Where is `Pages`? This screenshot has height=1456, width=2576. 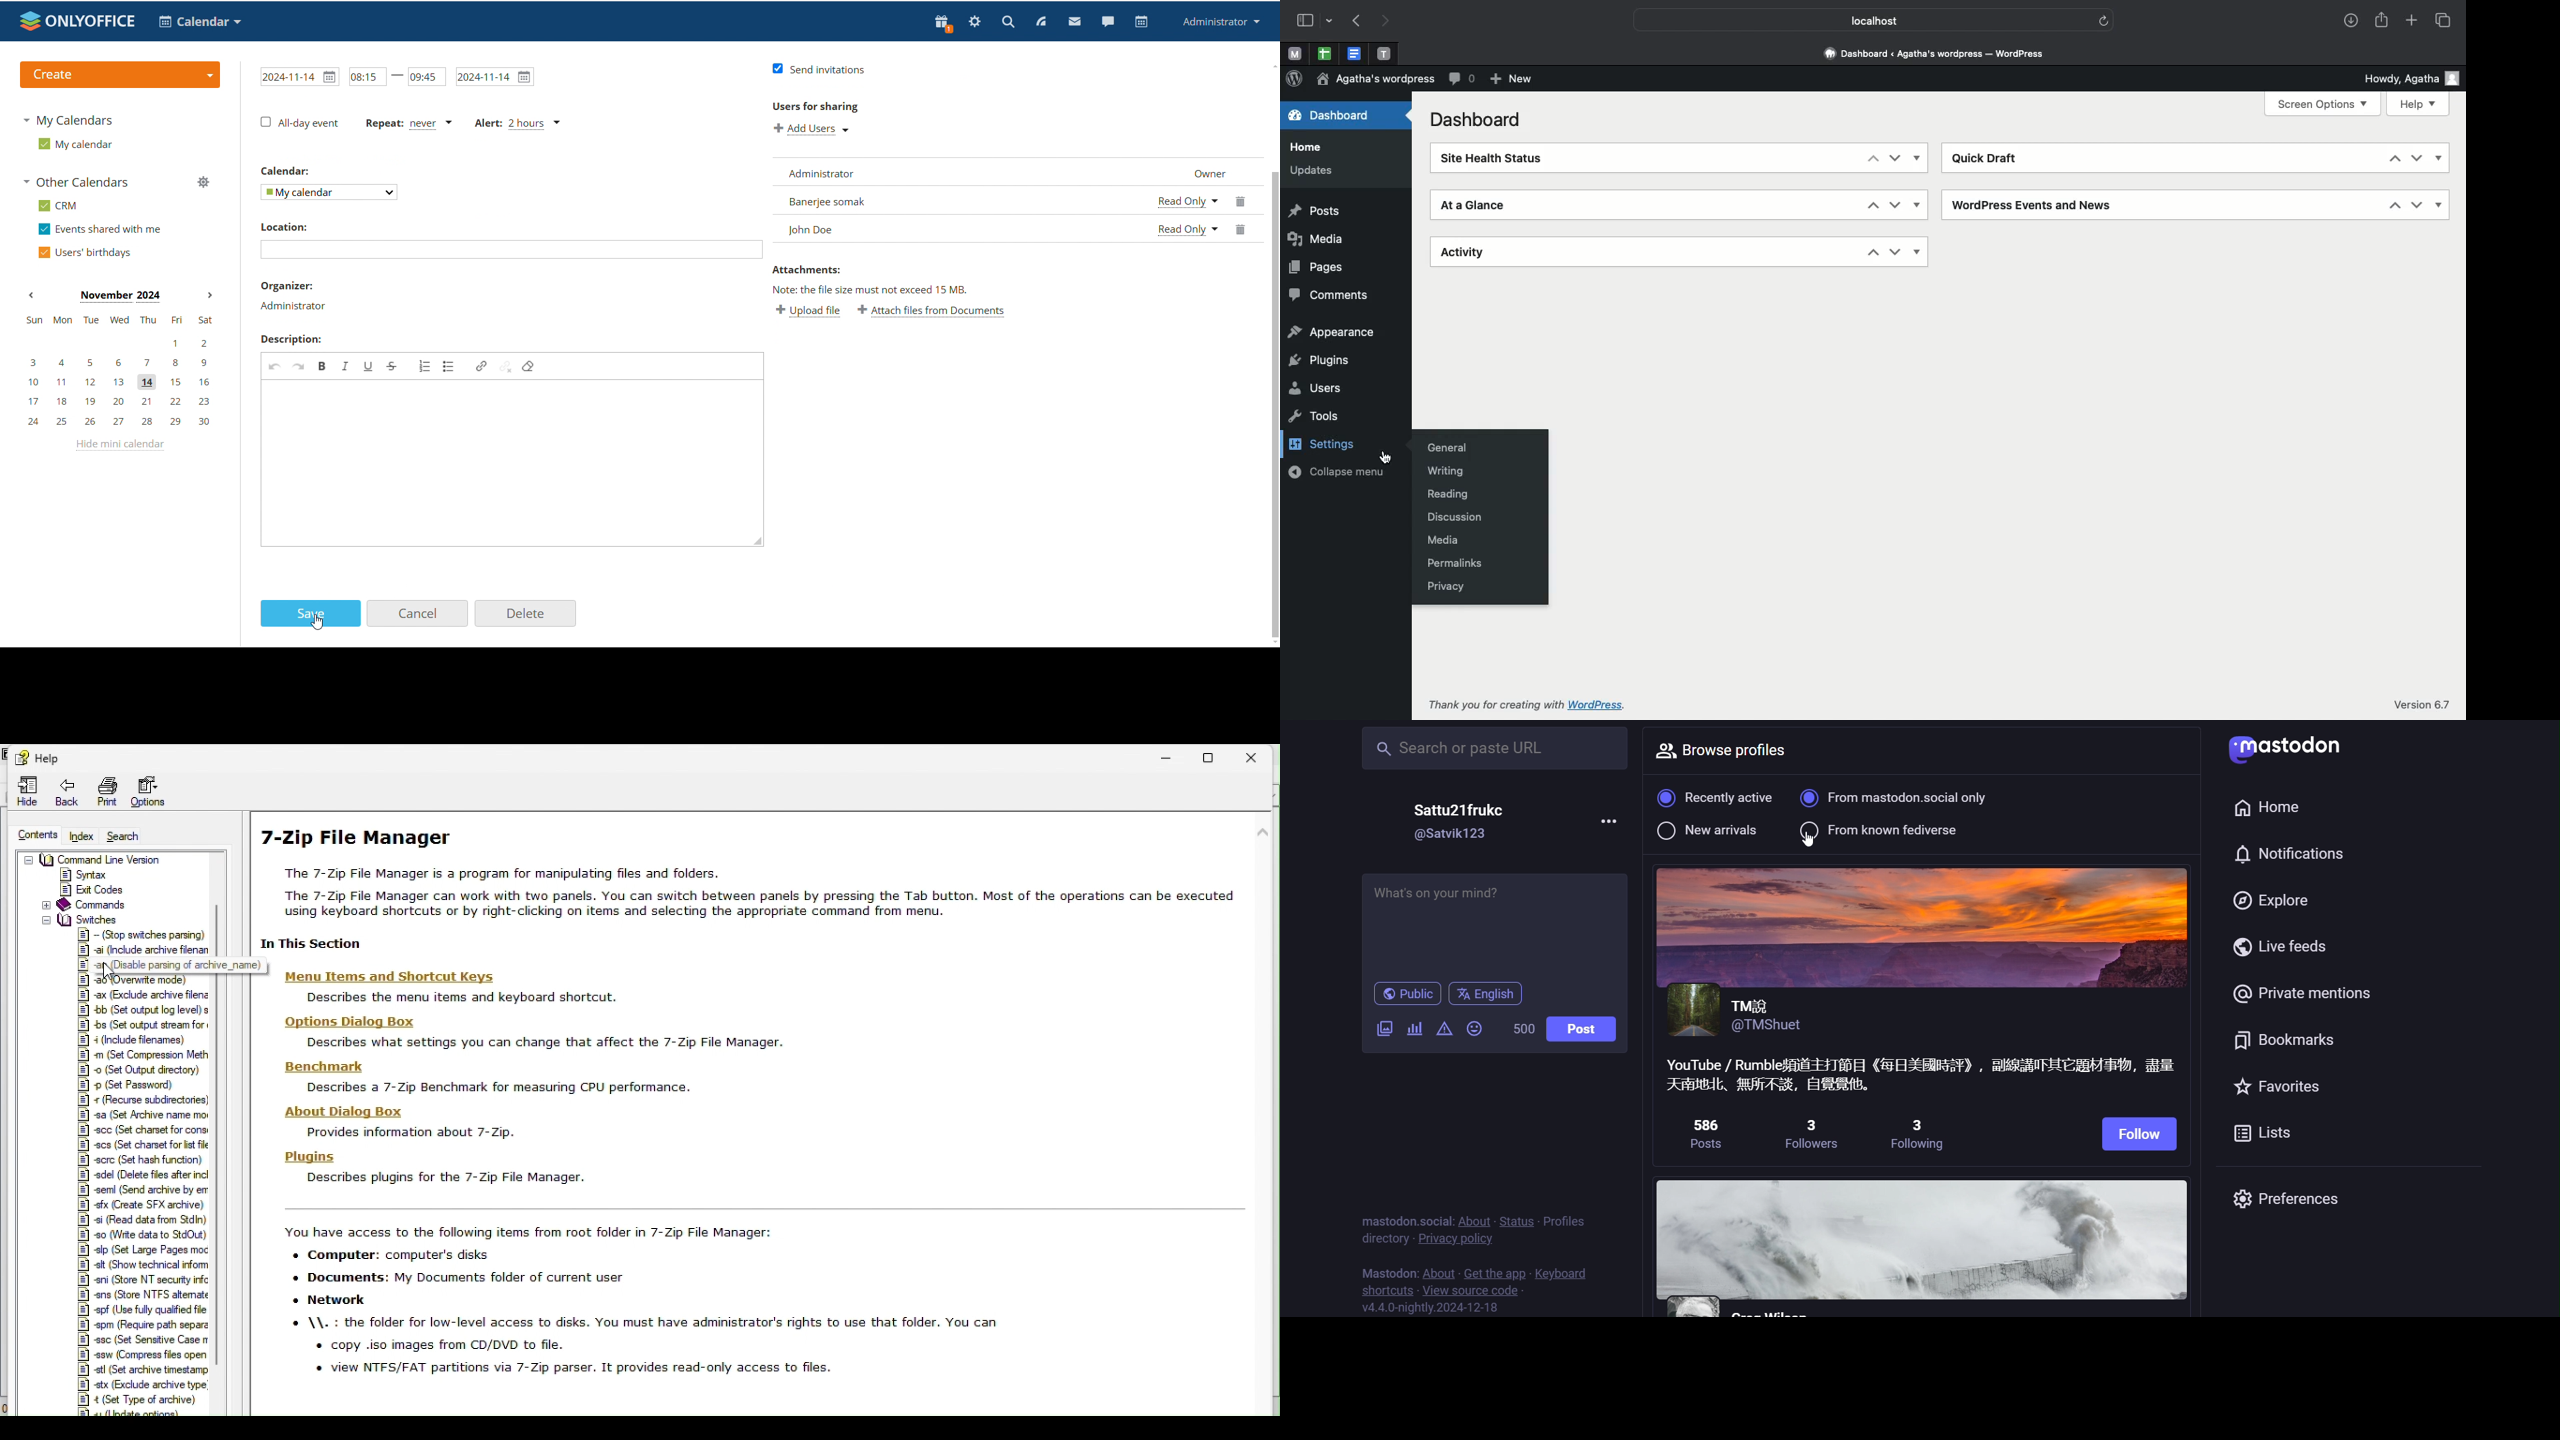 Pages is located at coordinates (1315, 266).